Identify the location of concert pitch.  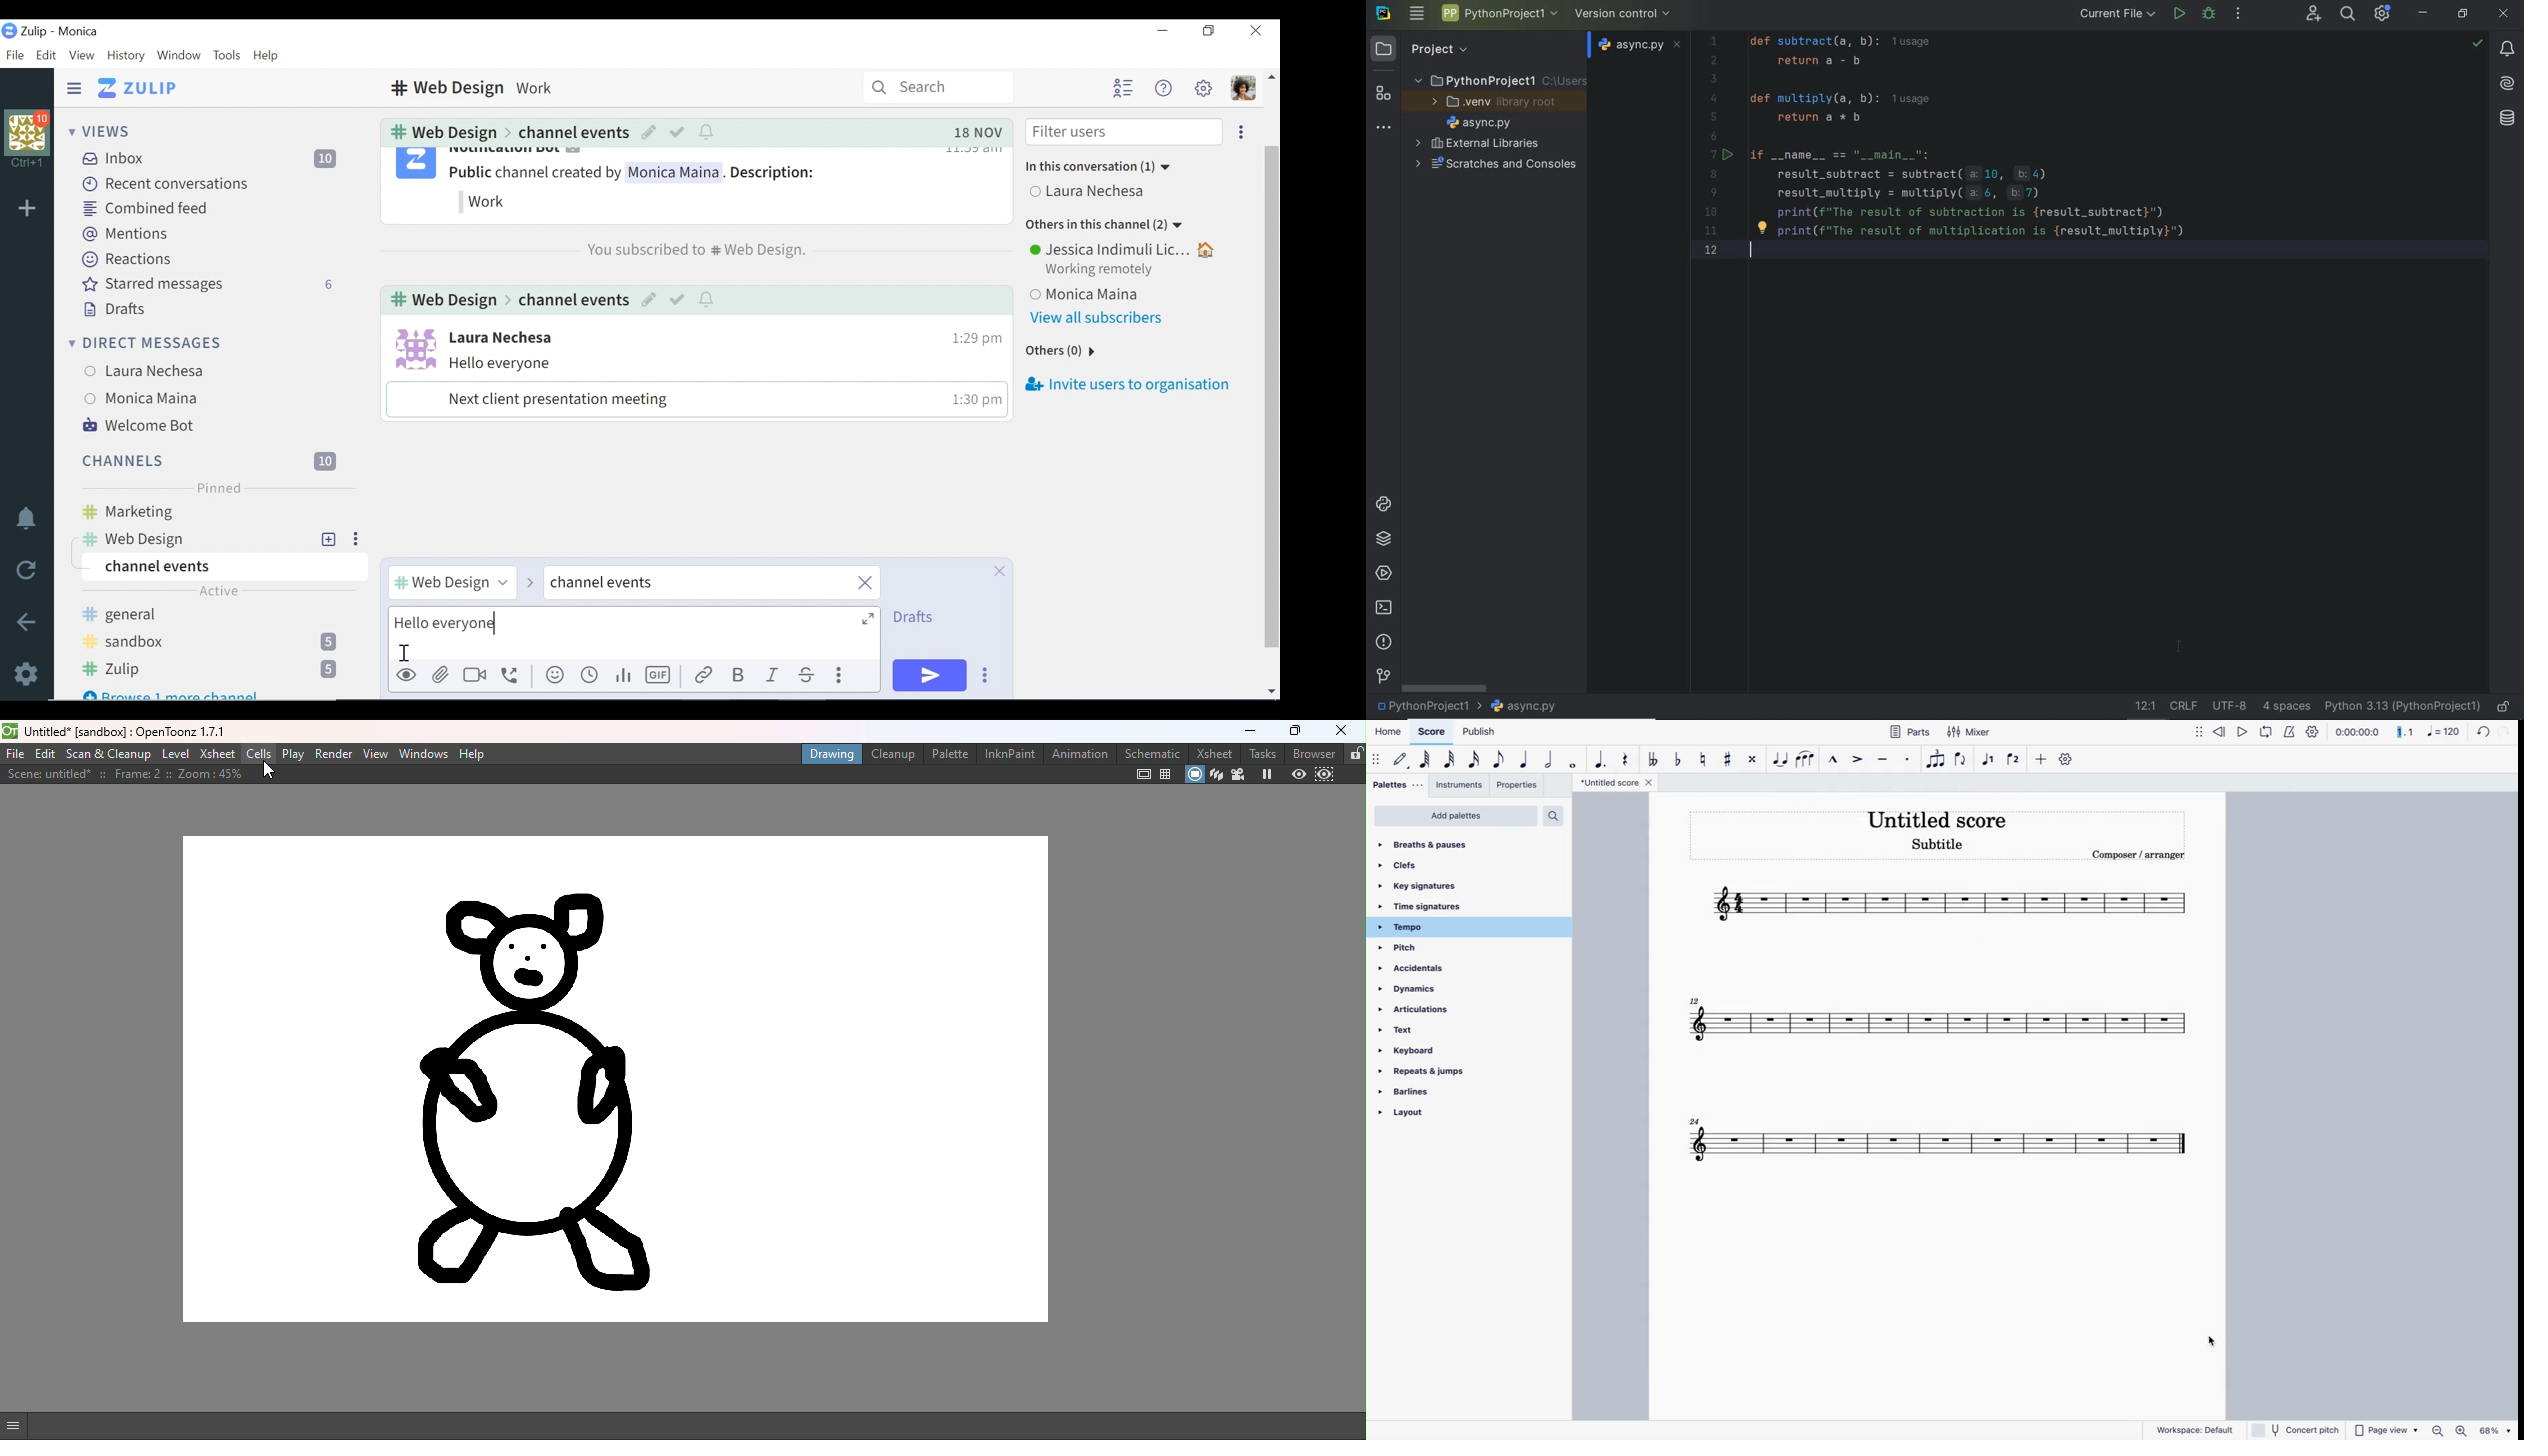
(2297, 1429).